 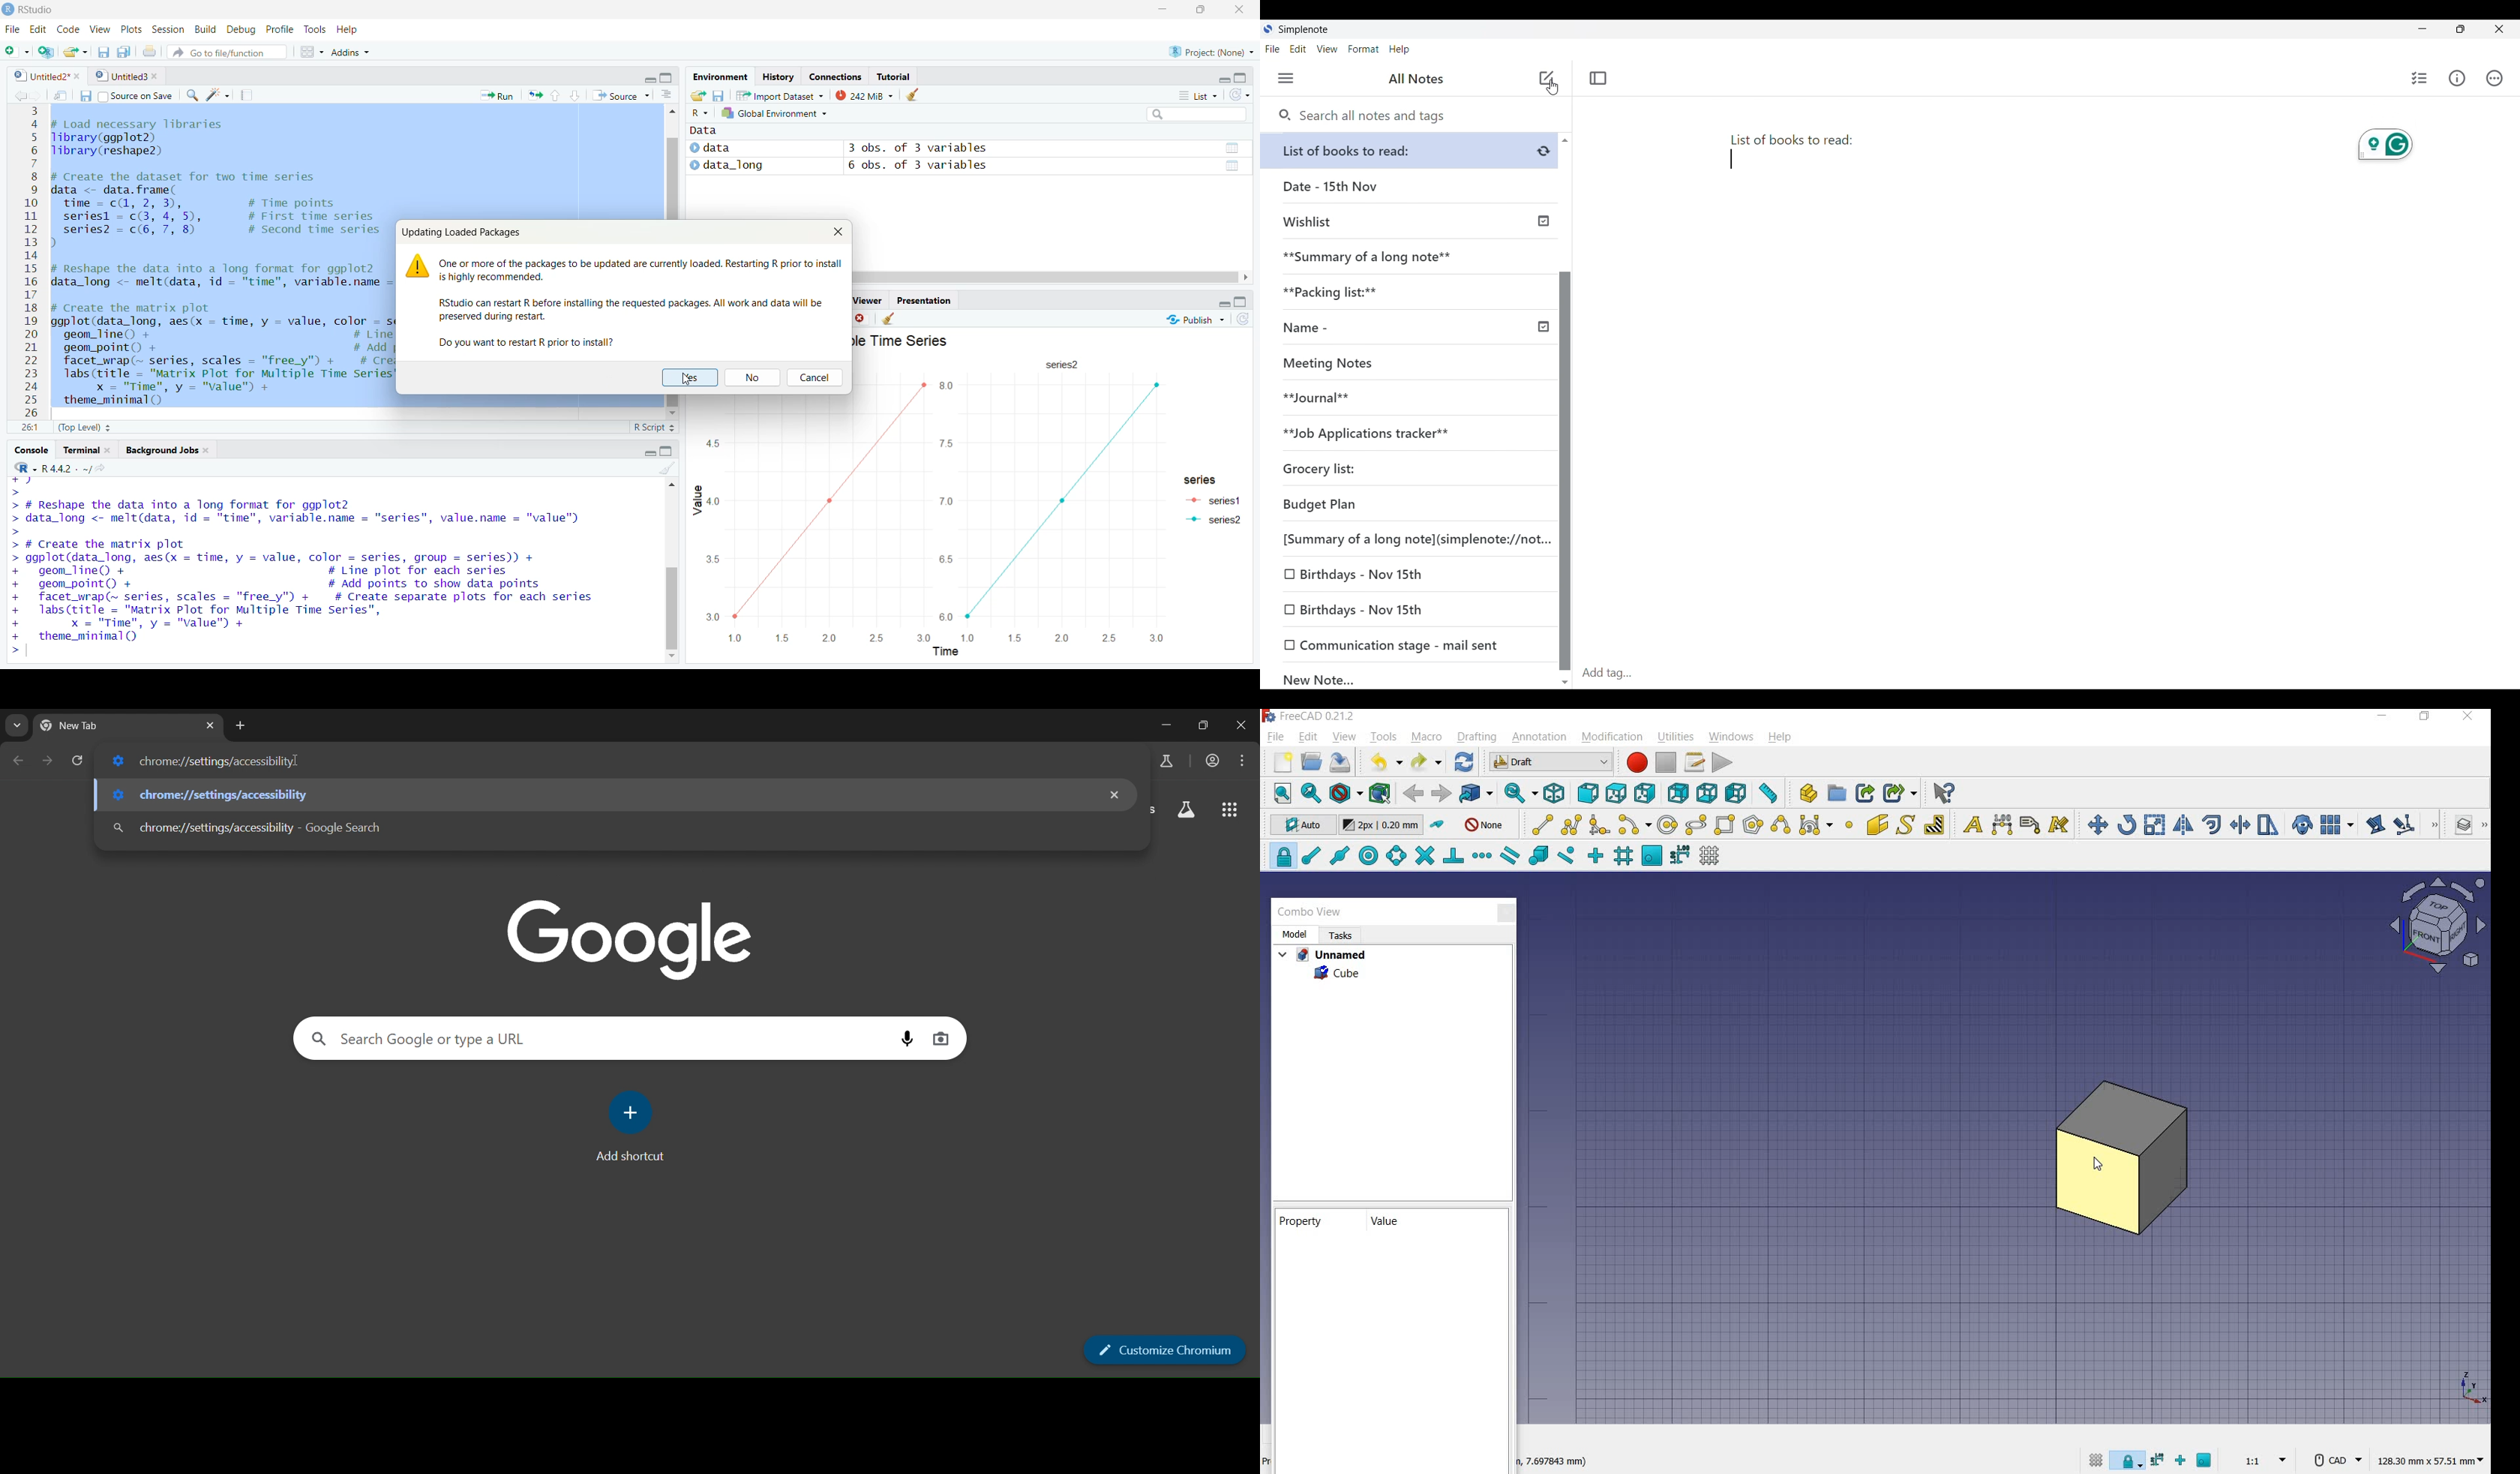 What do you see at coordinates (1594, 855) in the screenshot?
I see `snap ortho` at bounding box center [1594, 855].